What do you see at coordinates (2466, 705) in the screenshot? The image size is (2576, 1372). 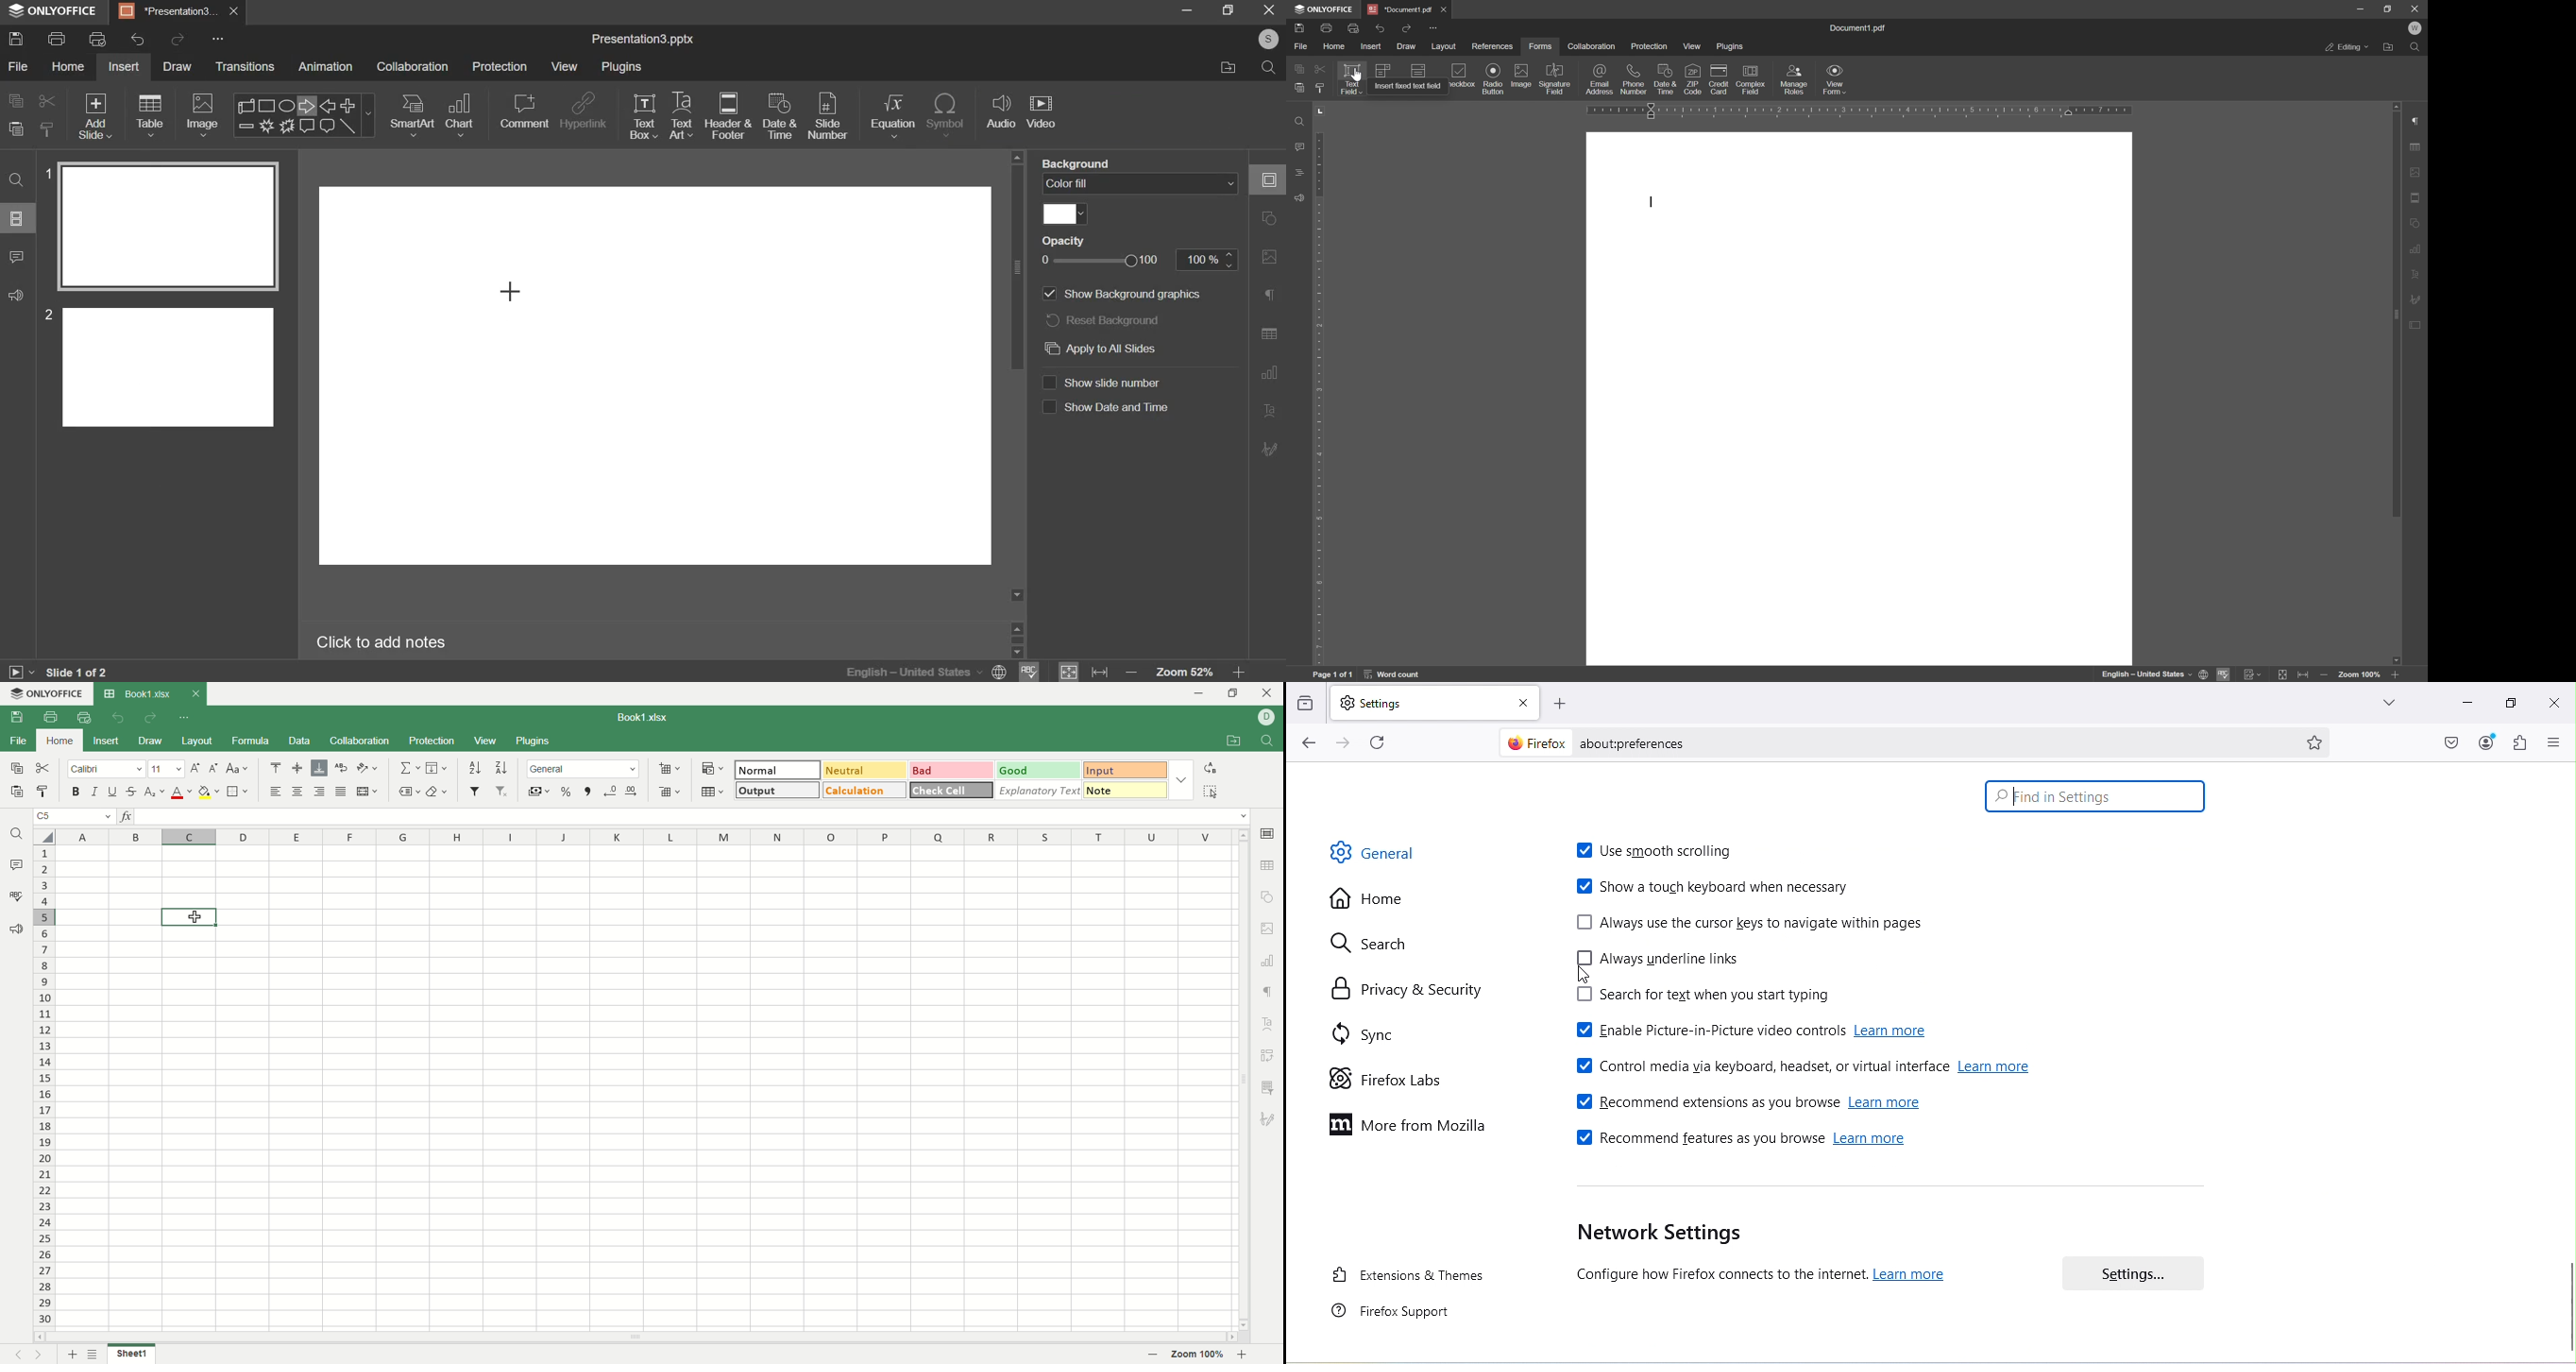 I see `Minimize` at bounding box center [2466, 705].